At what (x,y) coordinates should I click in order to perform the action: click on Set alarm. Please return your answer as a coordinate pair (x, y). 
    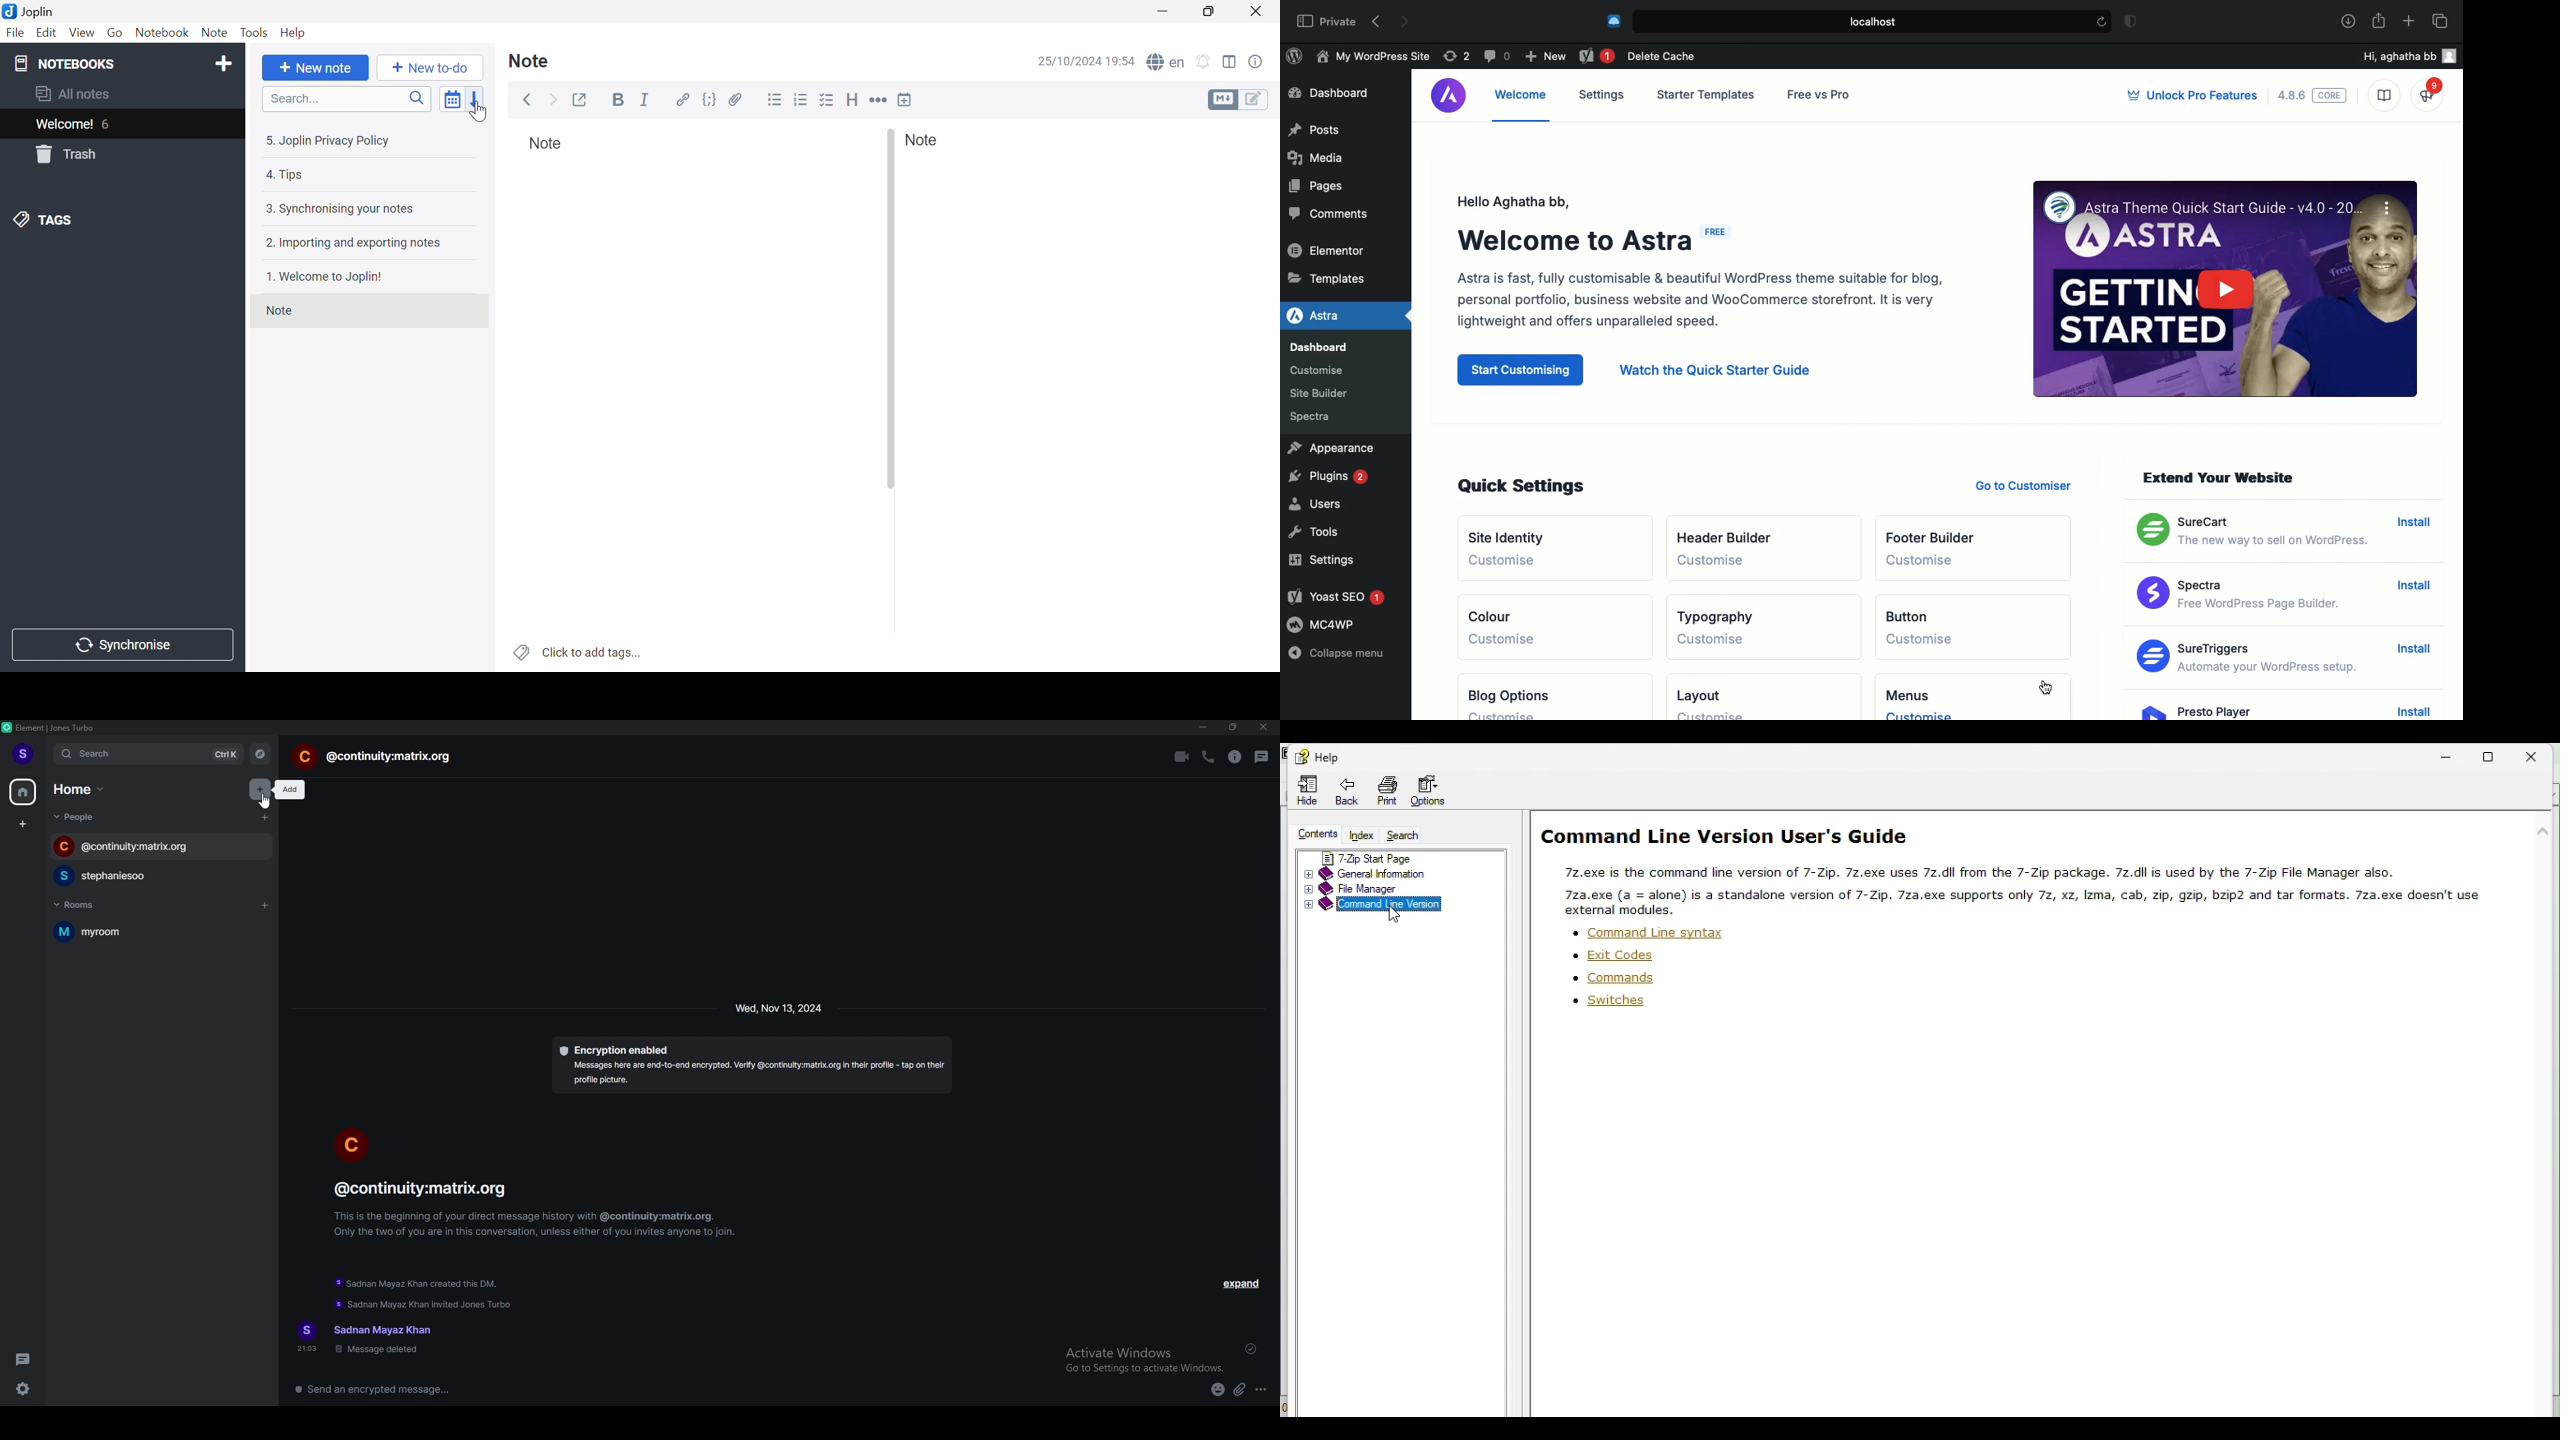
    Looking at the image, I should click on (1205, 62).